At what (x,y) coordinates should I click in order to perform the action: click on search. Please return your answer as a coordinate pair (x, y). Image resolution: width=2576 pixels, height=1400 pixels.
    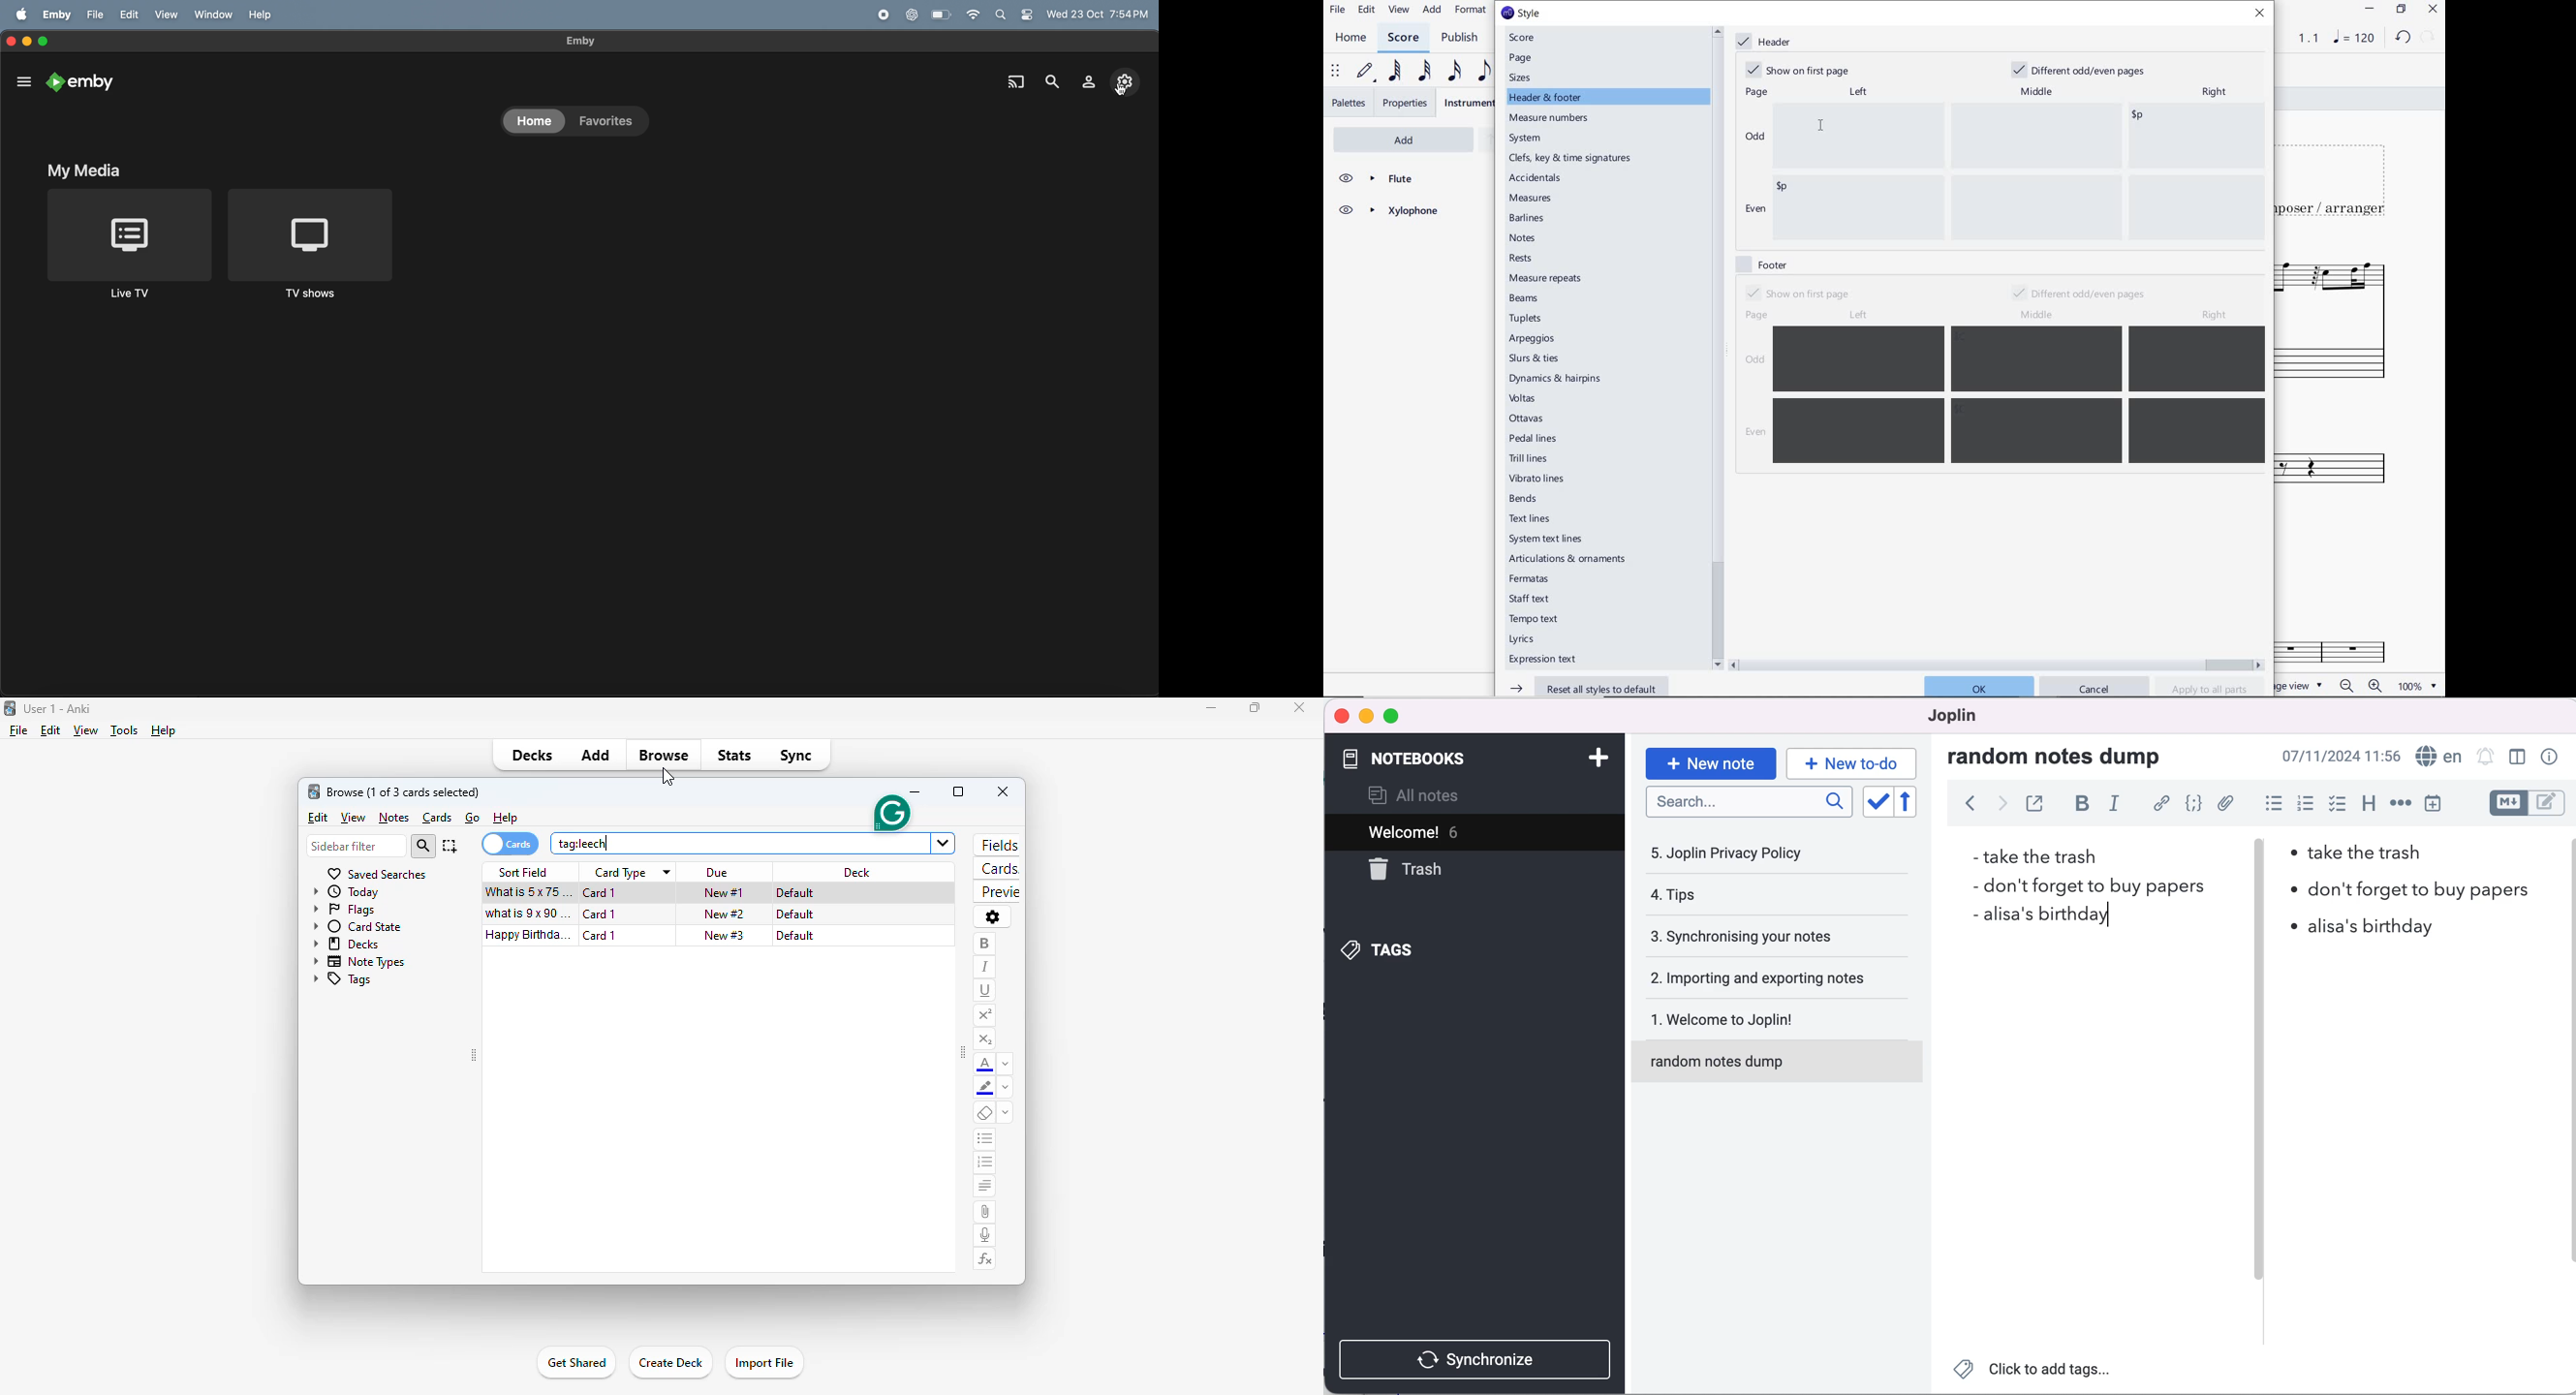
    Looking at the image, I should click on (1750, 806).